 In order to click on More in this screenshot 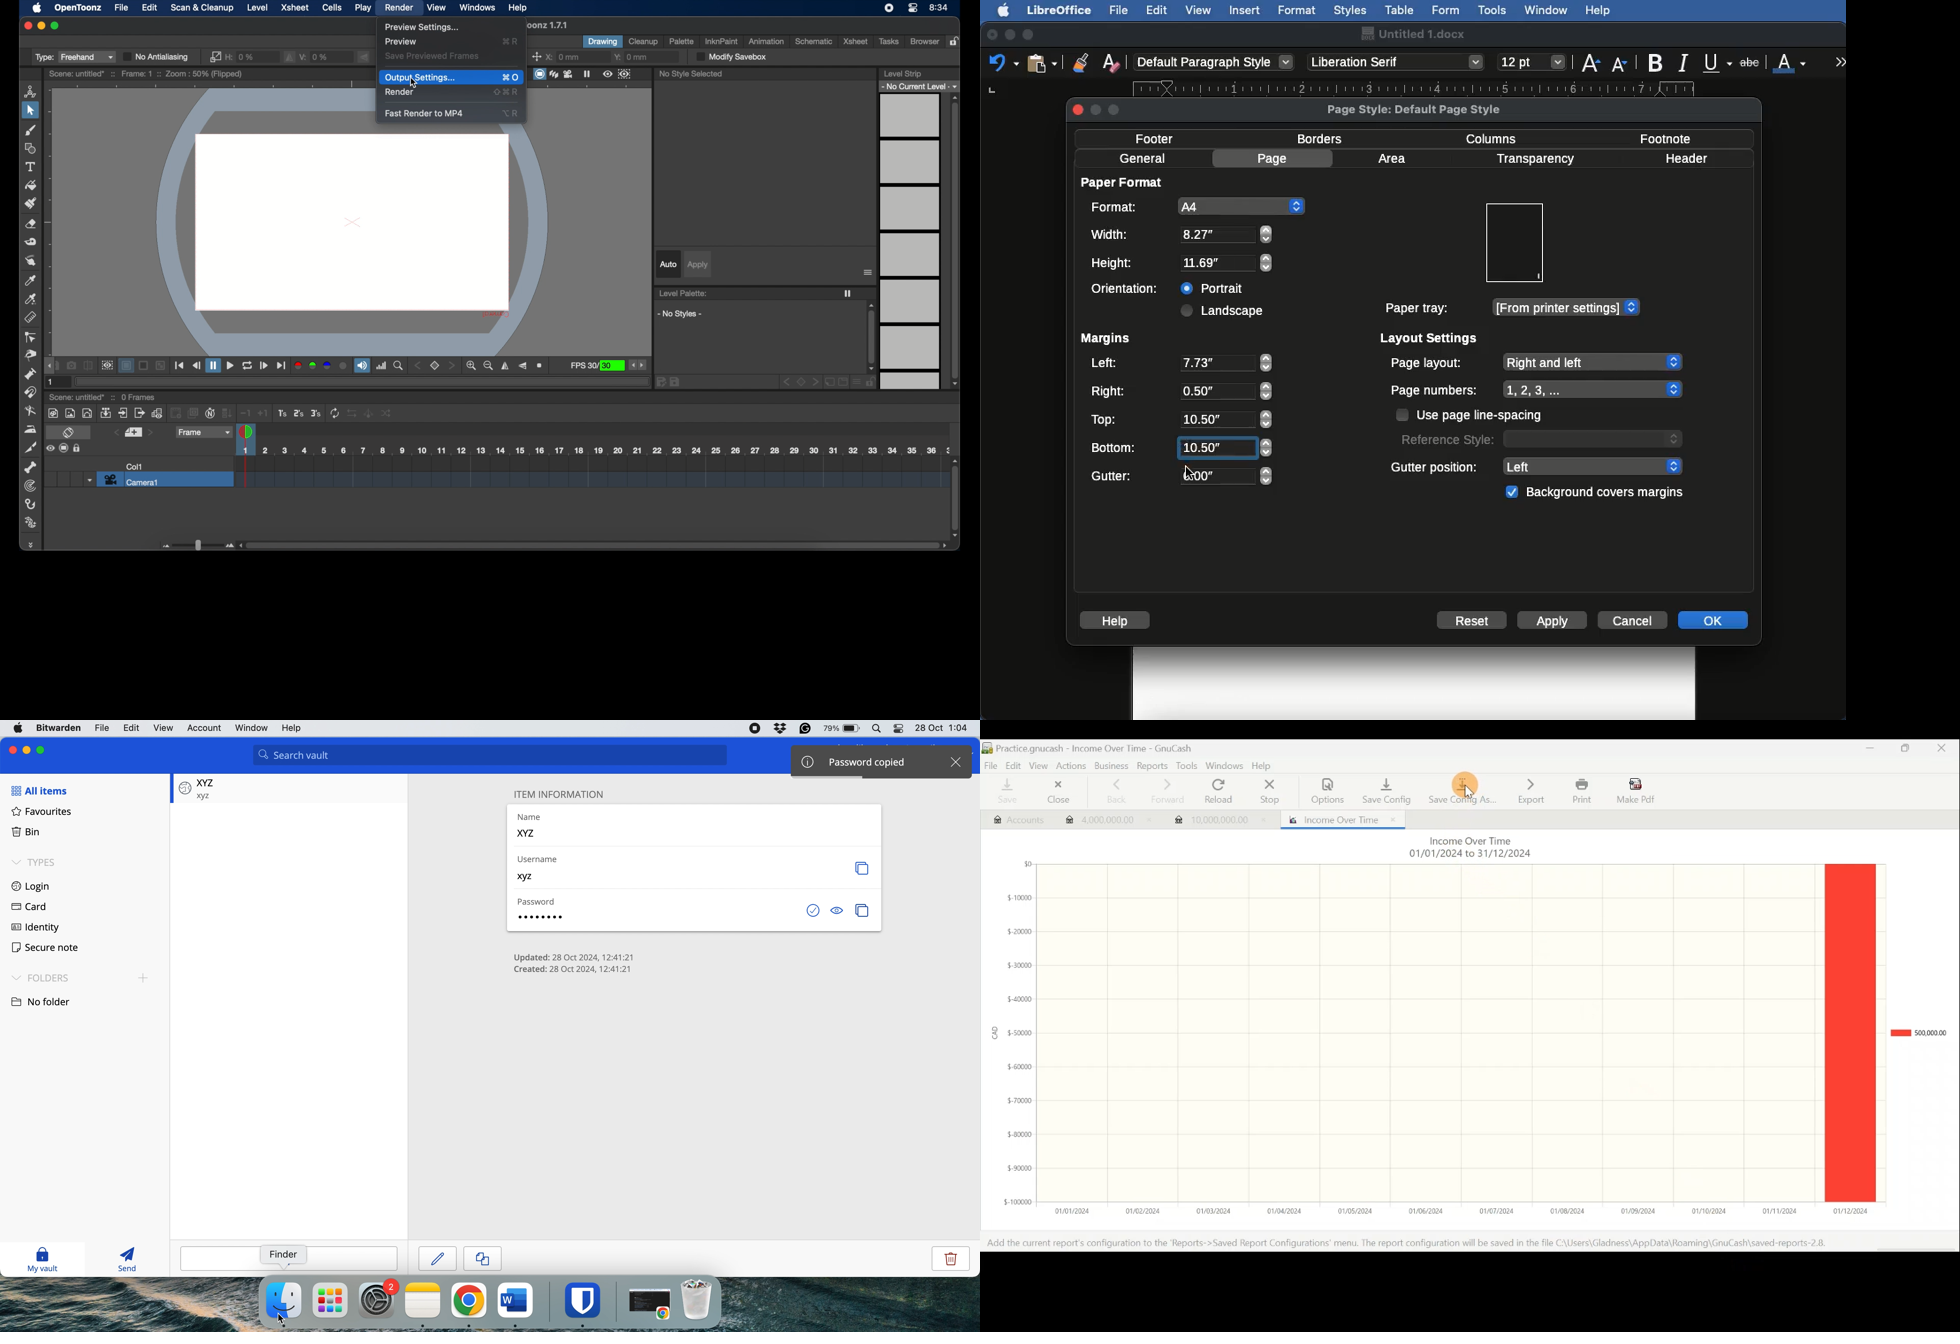, I will do `click(1842, 61)`.